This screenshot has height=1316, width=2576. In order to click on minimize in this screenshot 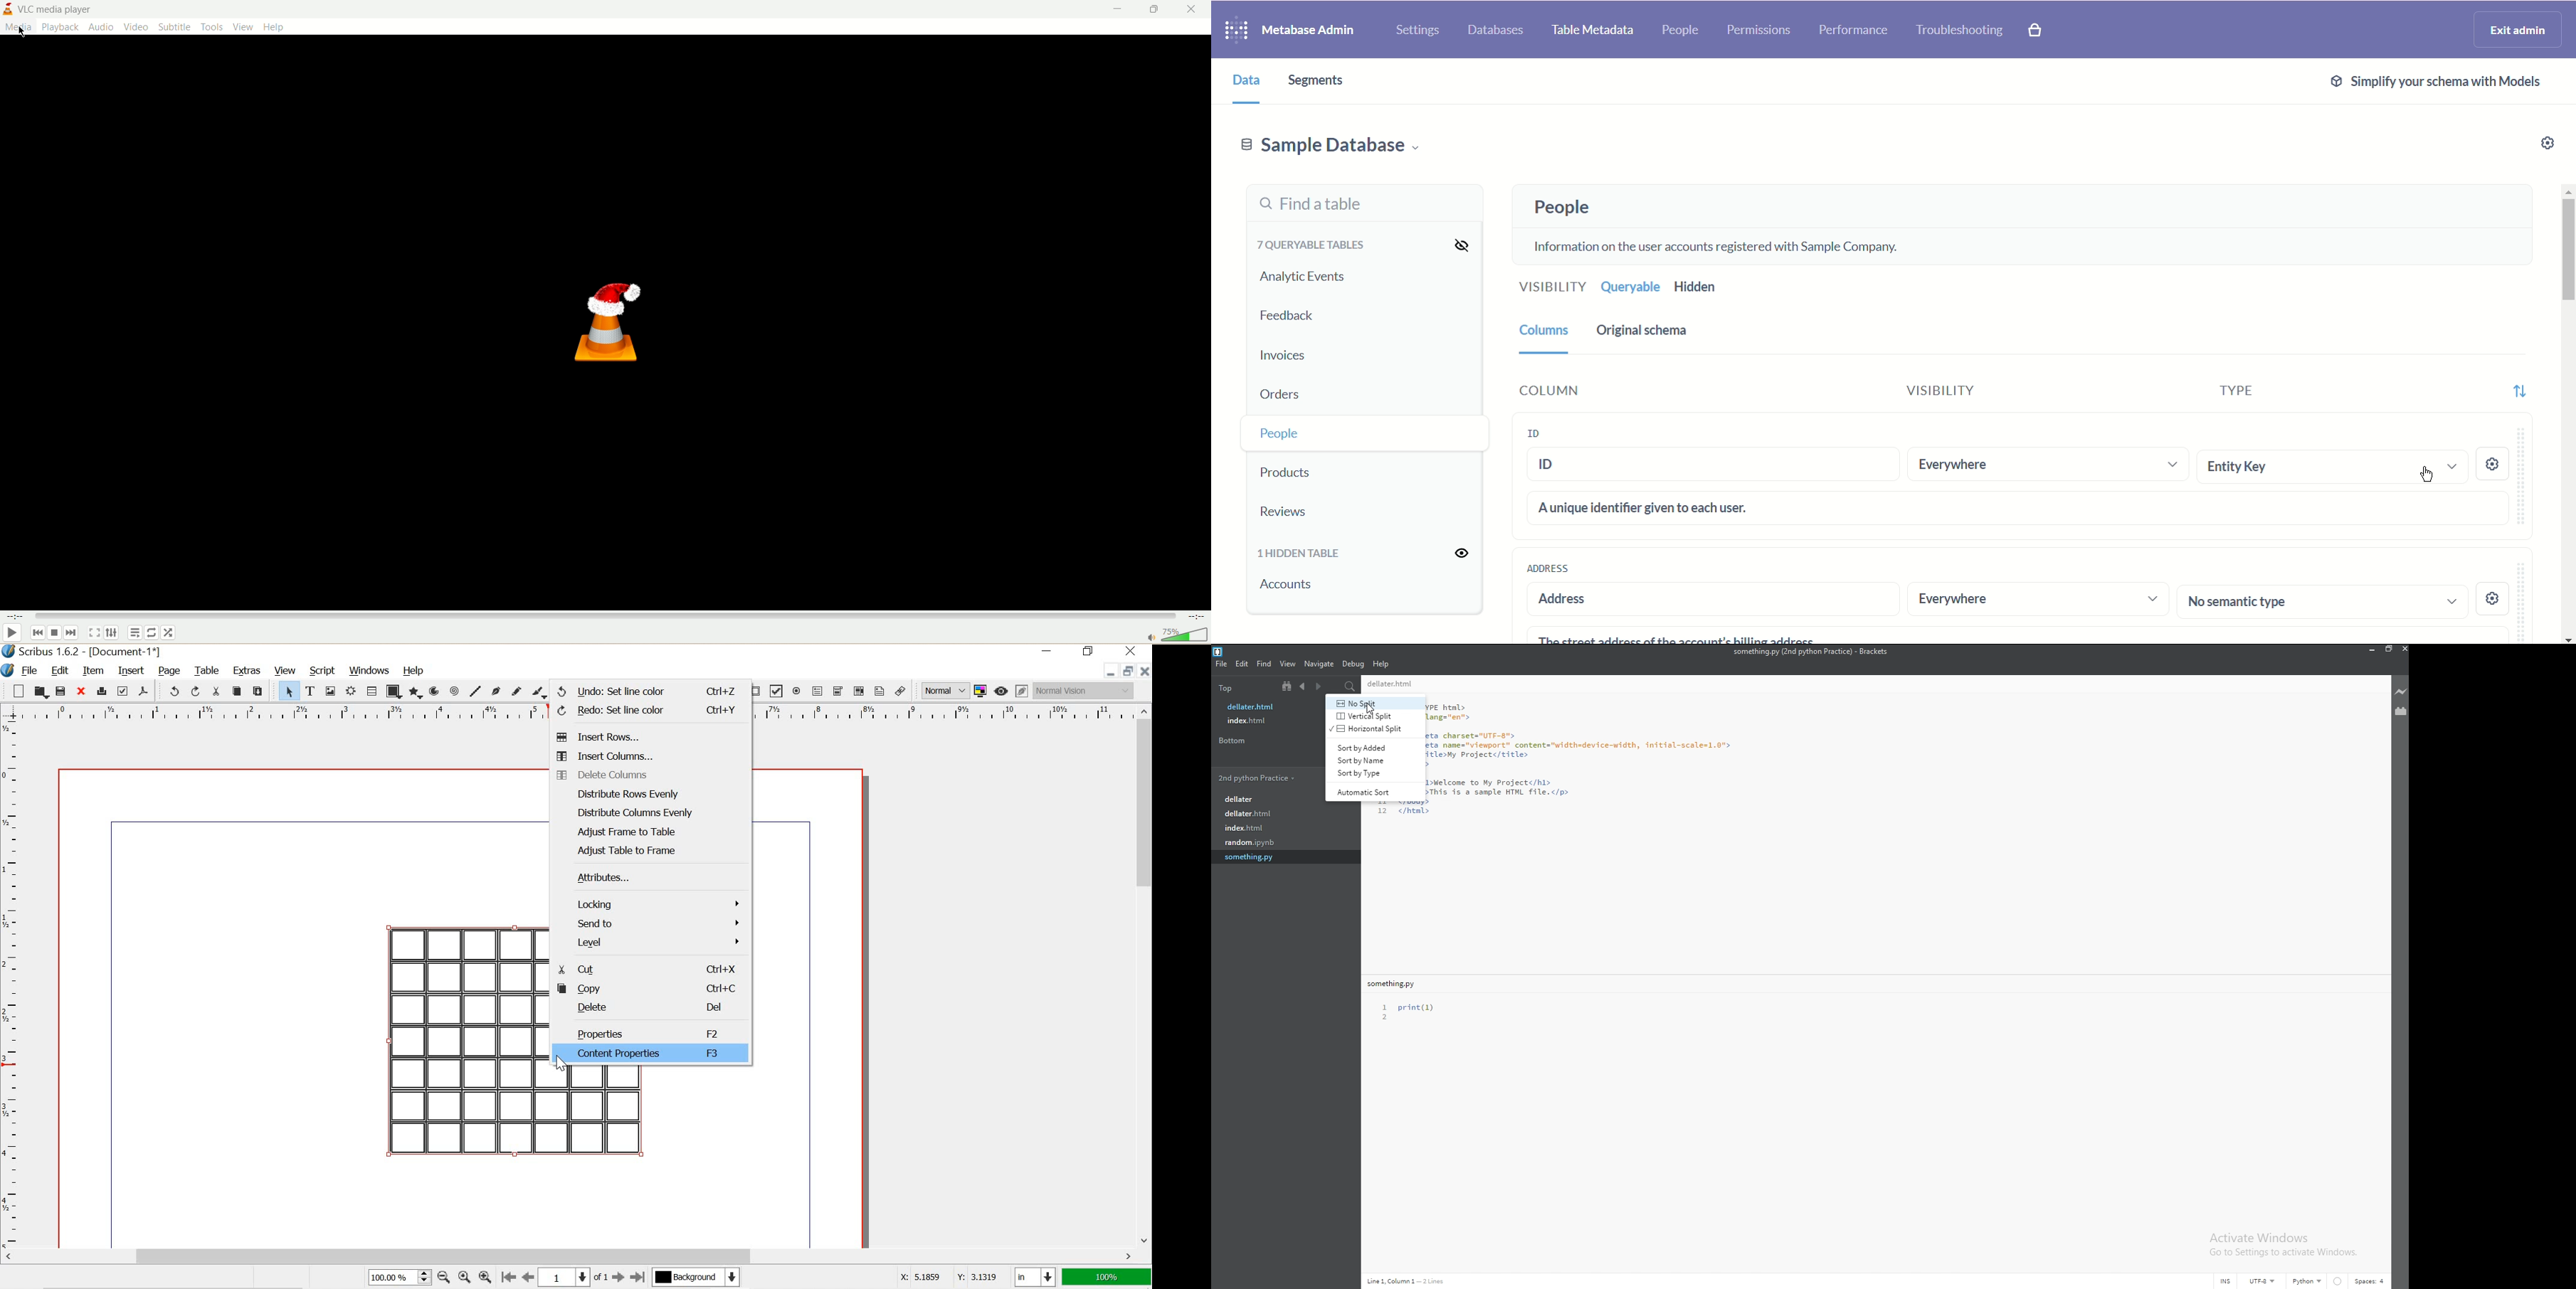, I will do `click(1106, 673)`.